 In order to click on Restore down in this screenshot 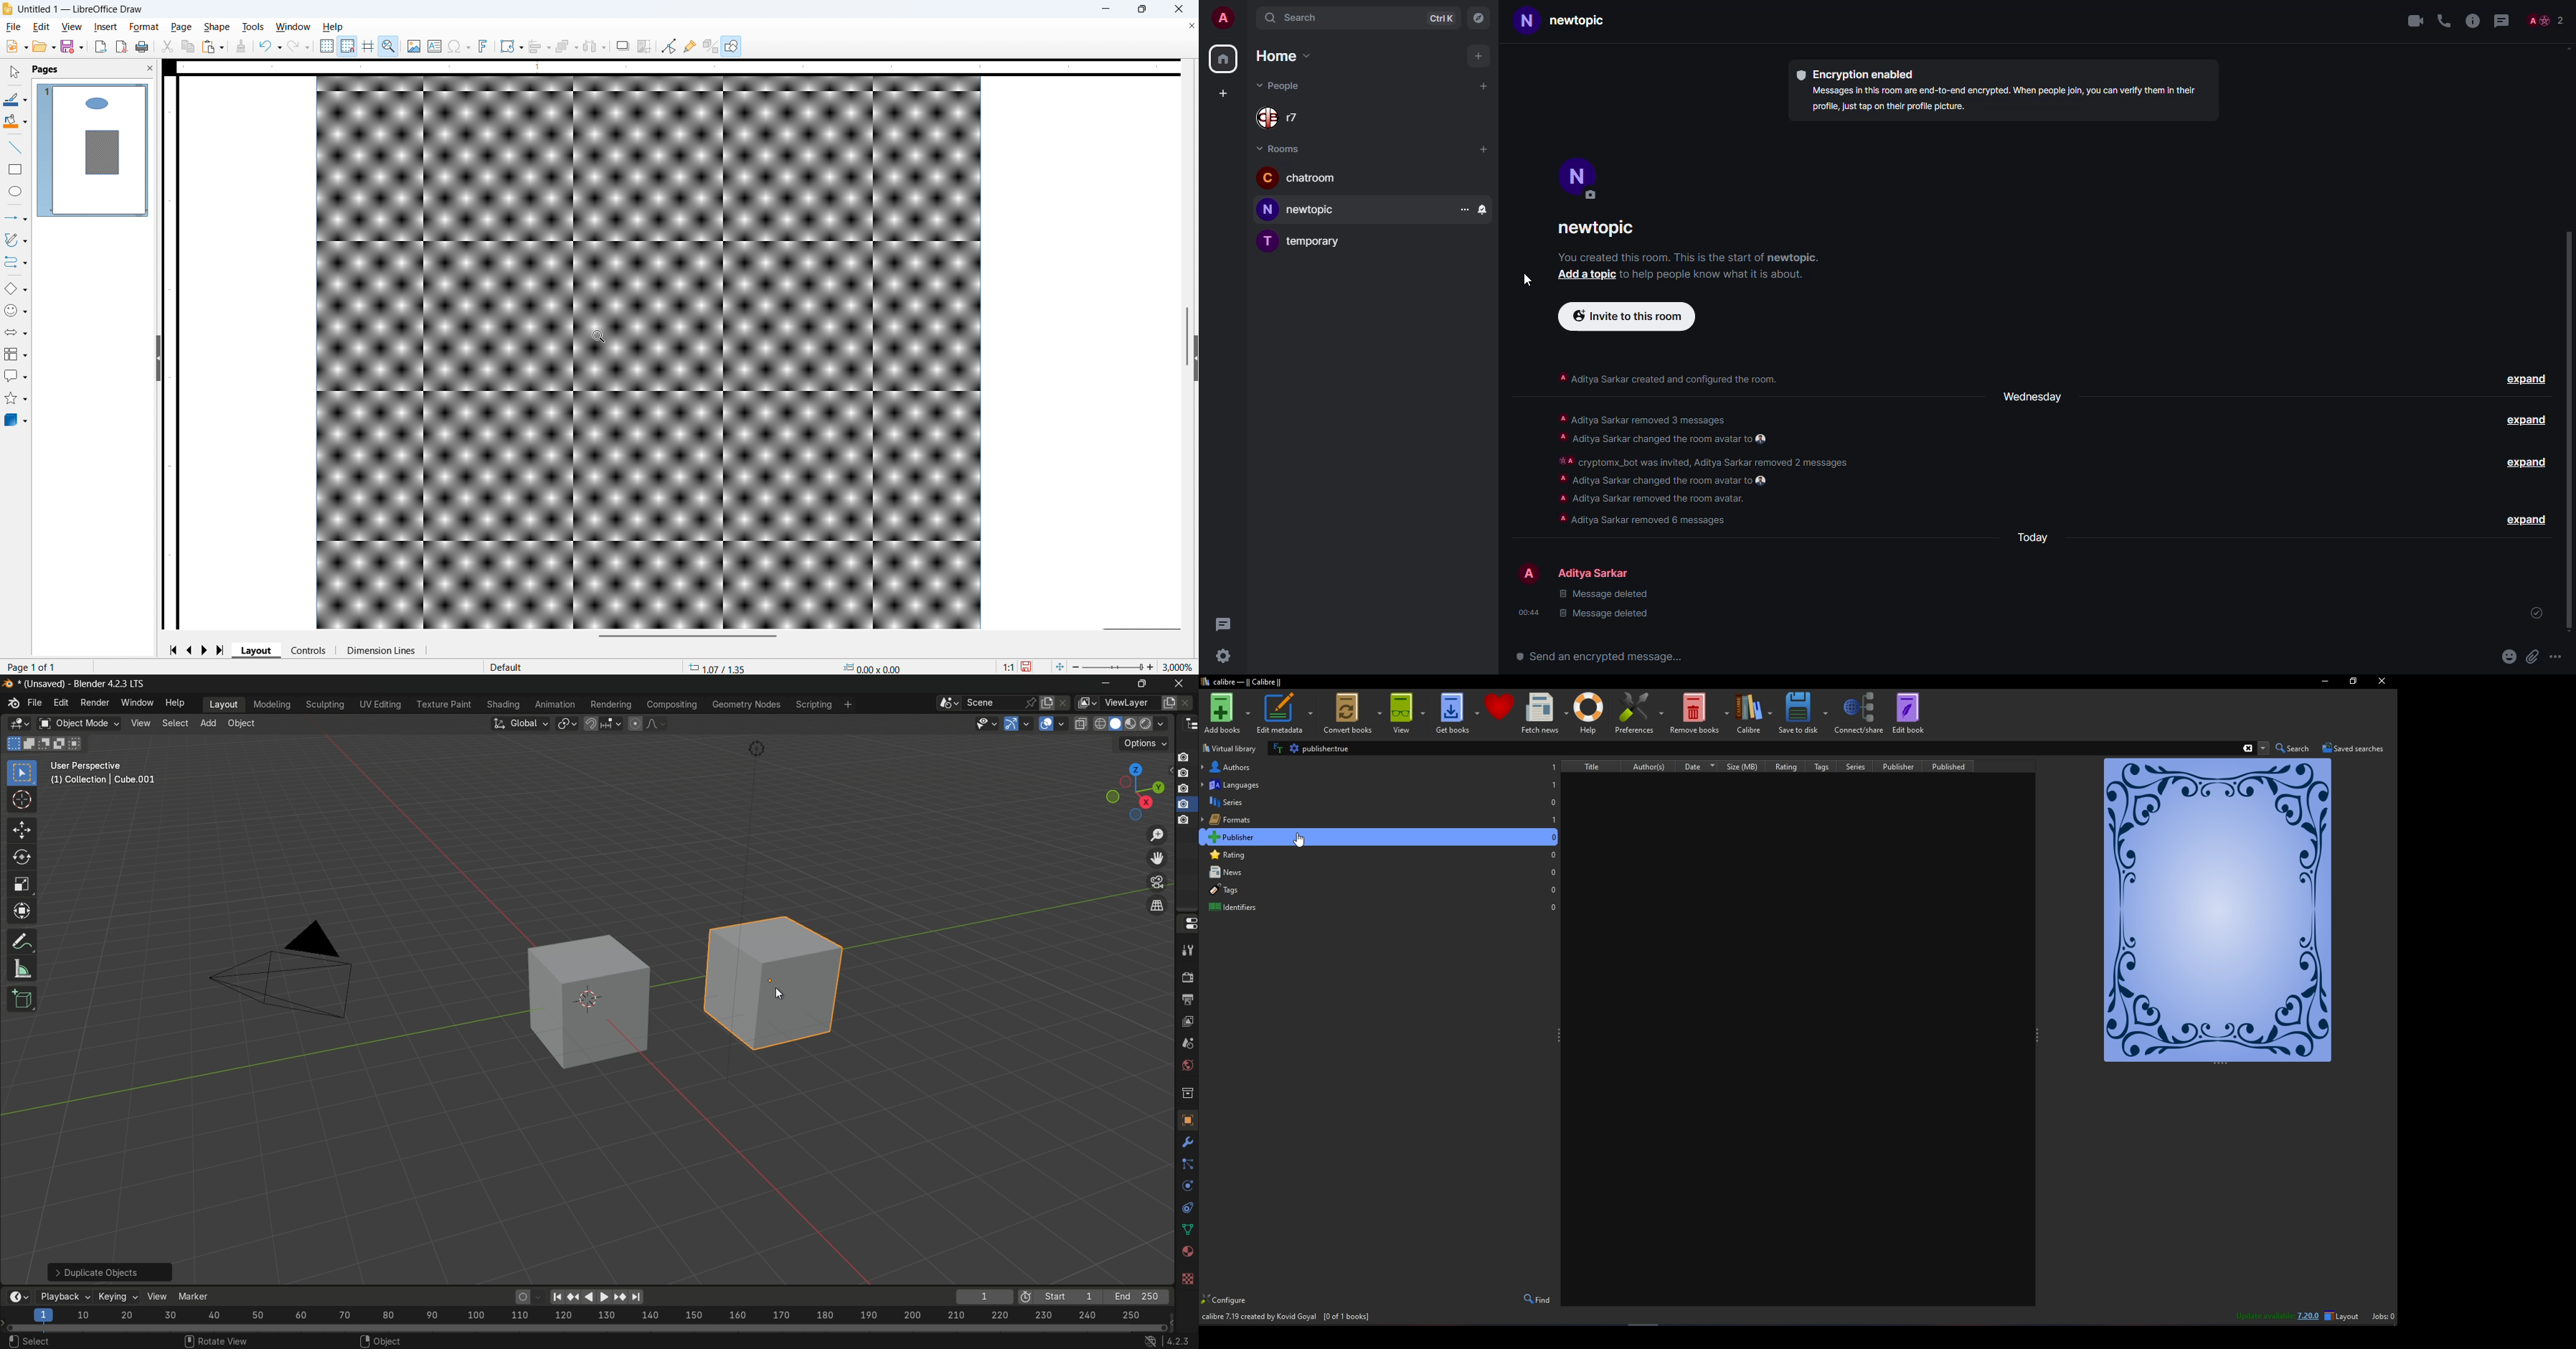, I will do `click(2354, 681)`.